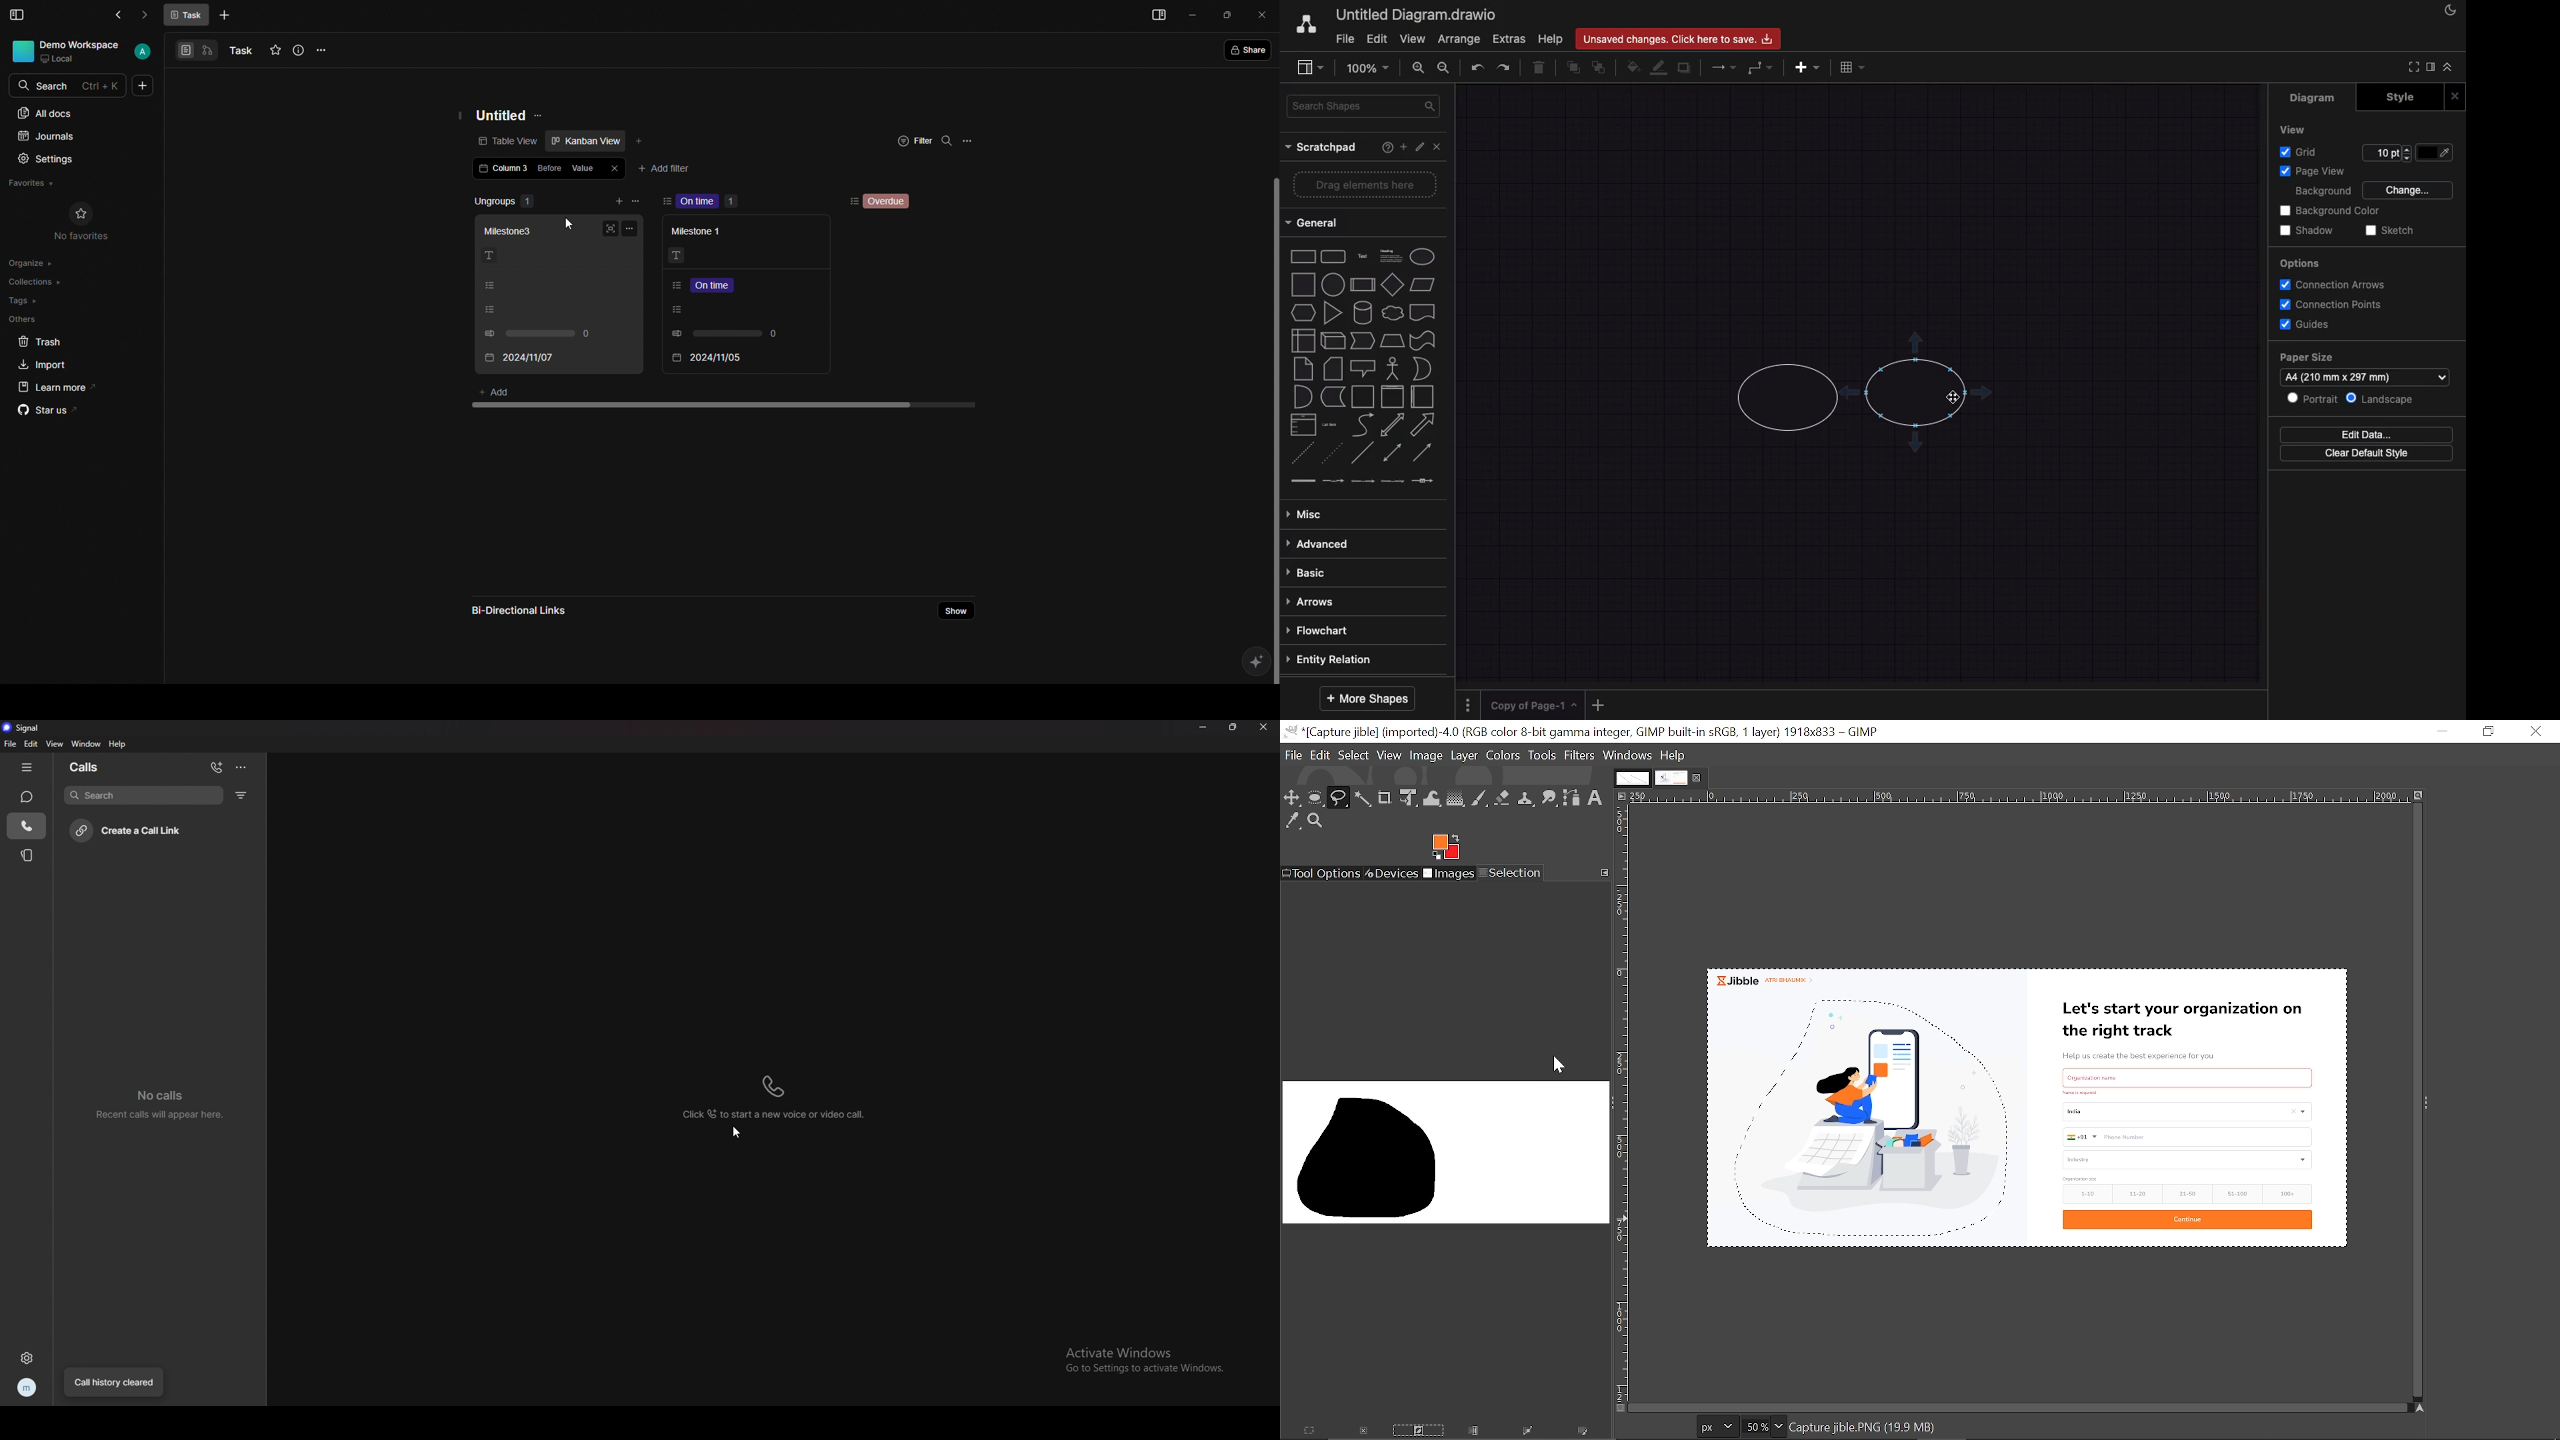  I want to click on bidirectional connector, so click(1391, 451).